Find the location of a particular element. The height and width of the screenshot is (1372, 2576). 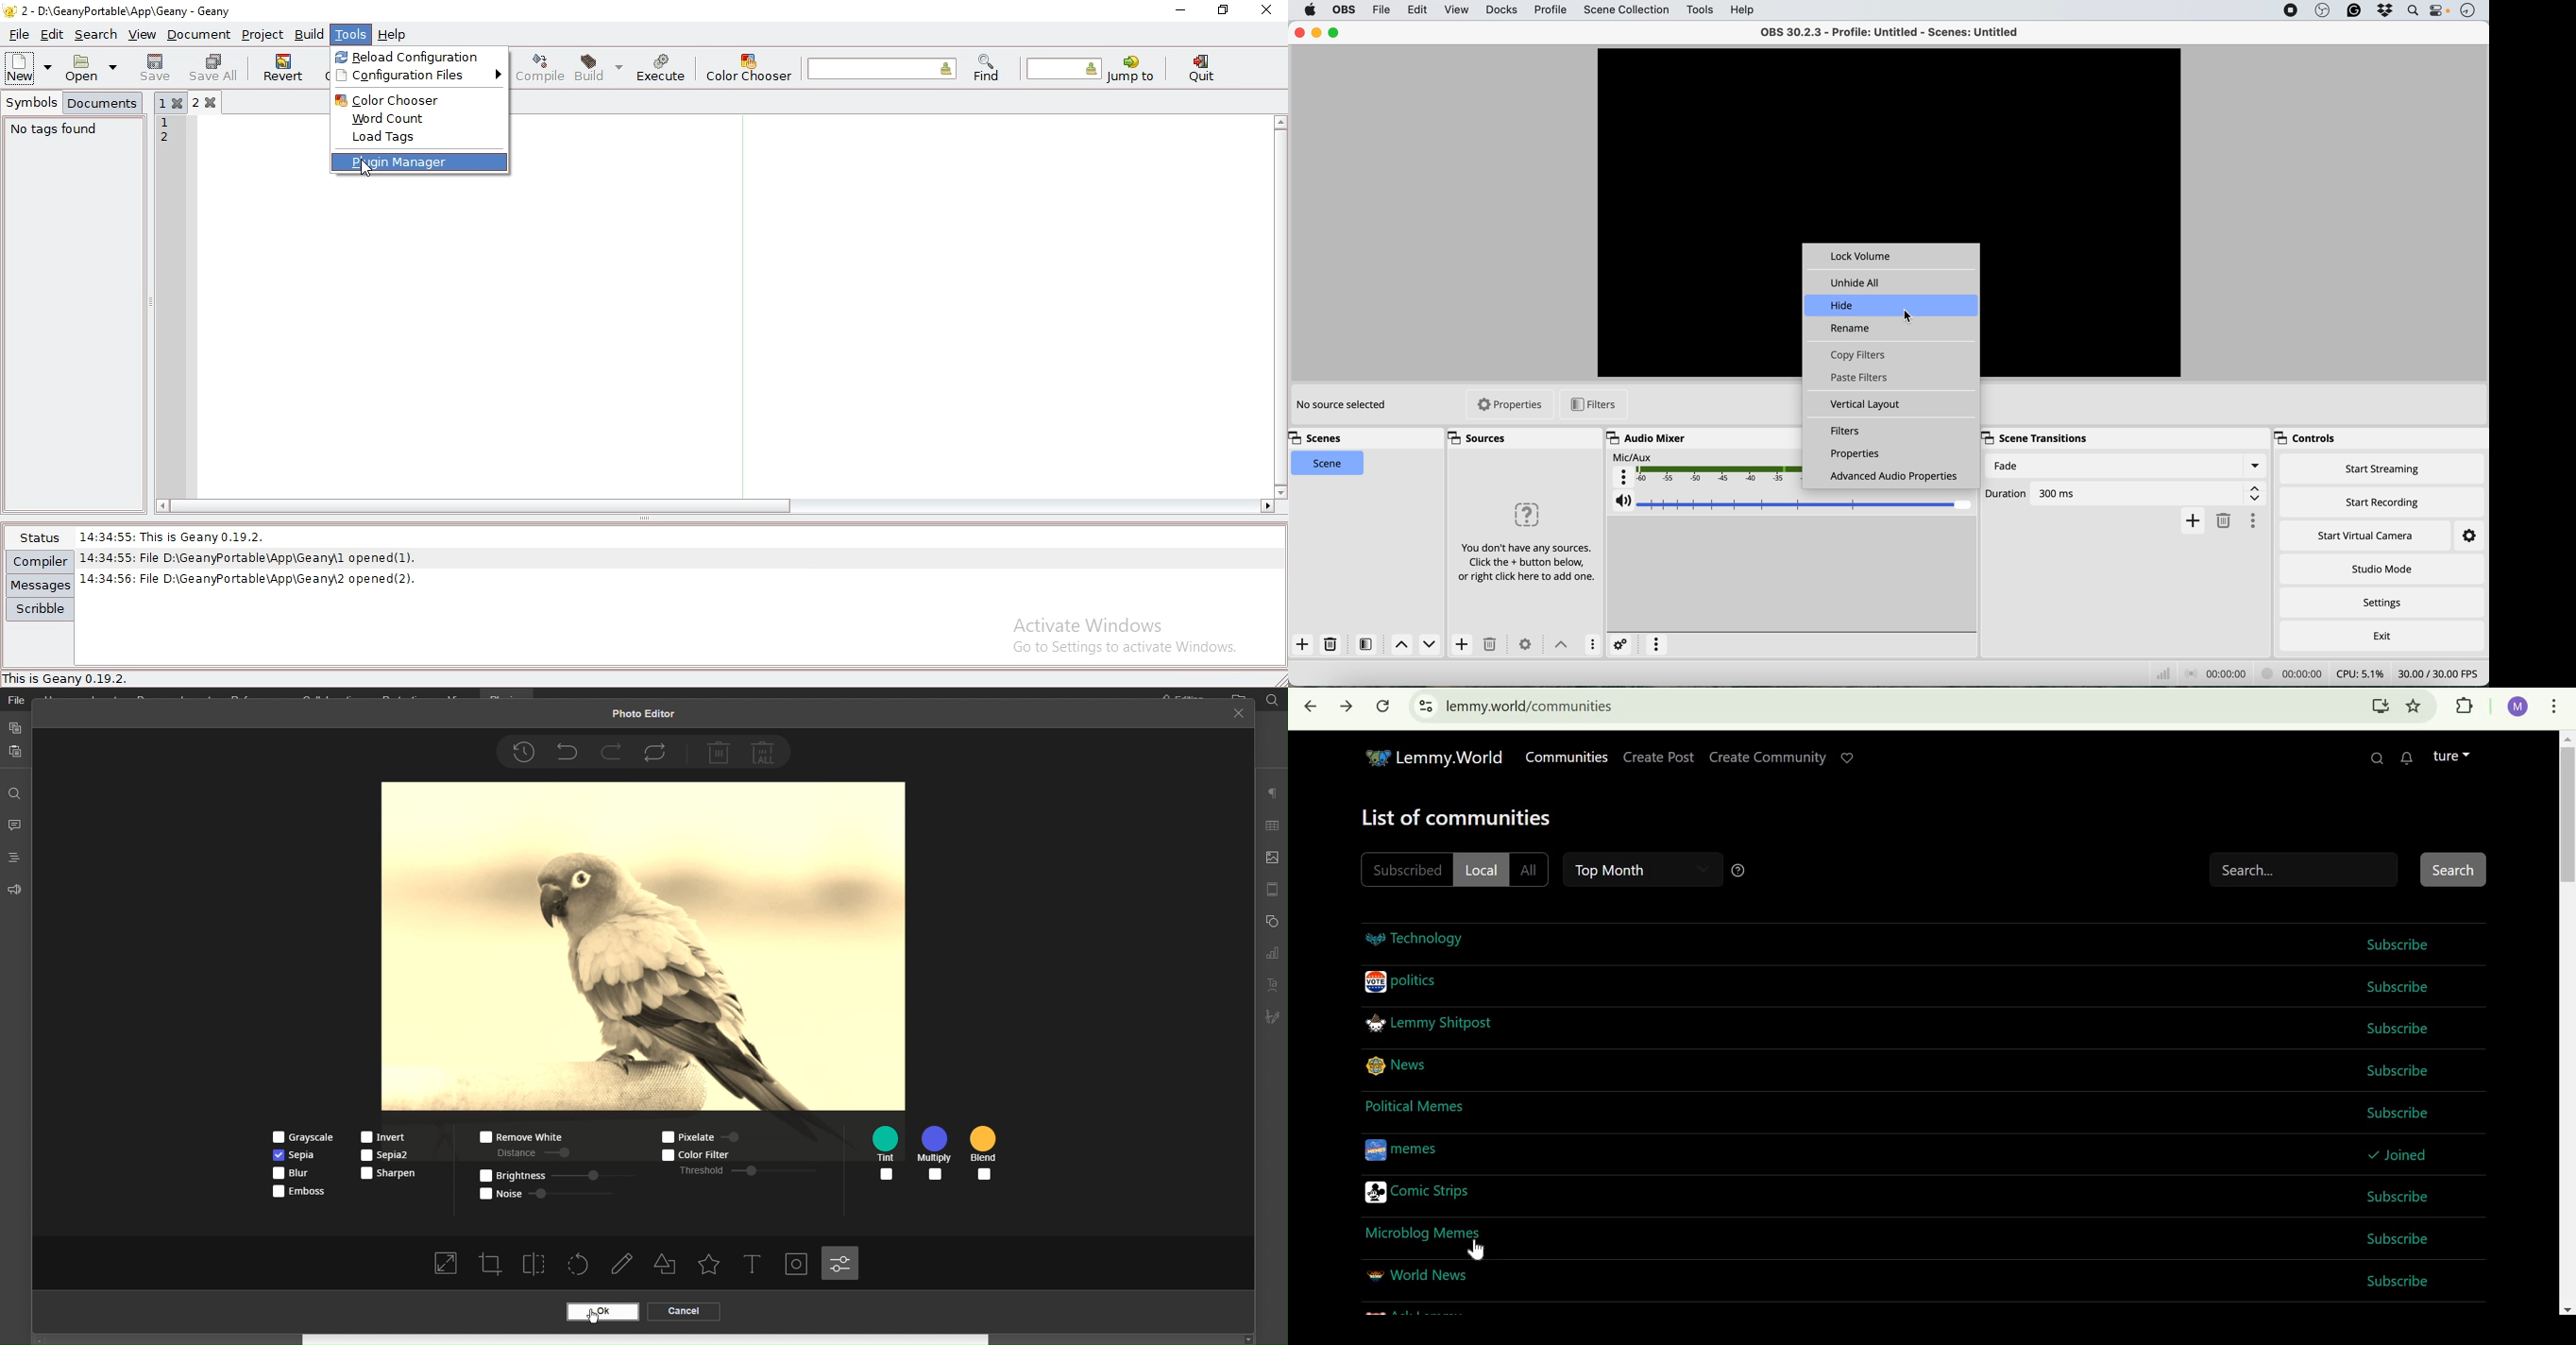

filters is located at coordinates (1850, 431).